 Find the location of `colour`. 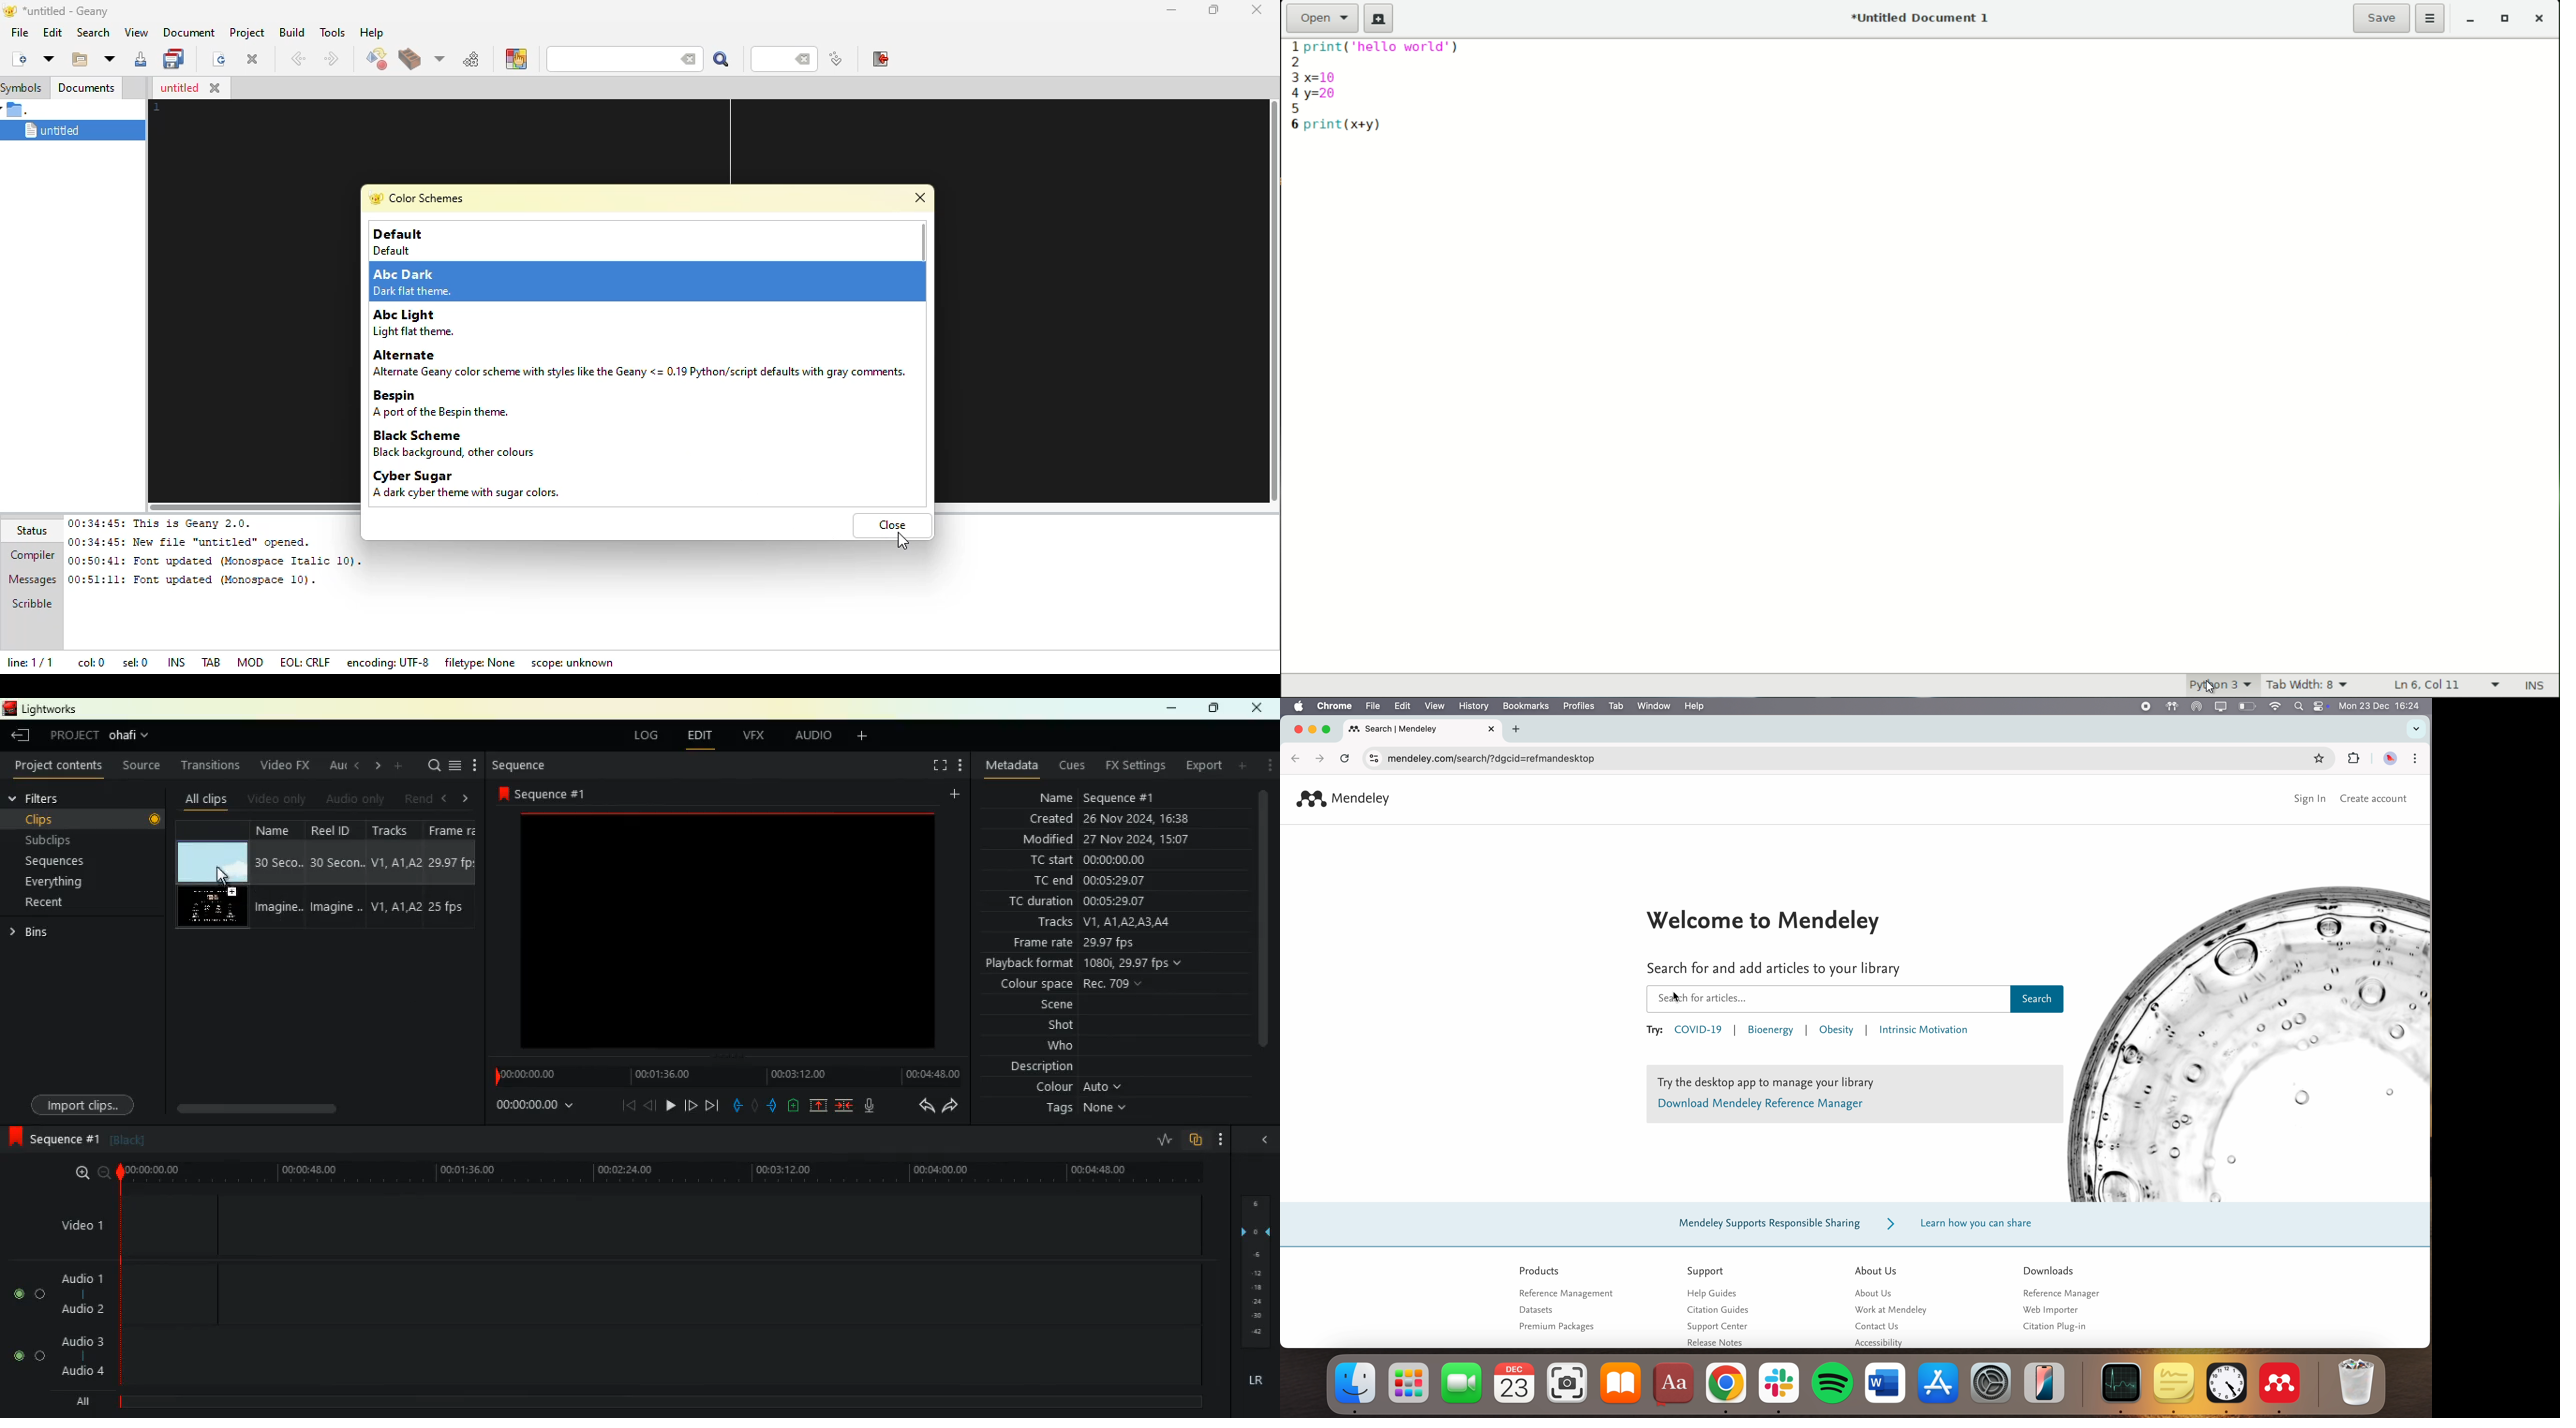

colour is located at coordinates (1075, 1086).